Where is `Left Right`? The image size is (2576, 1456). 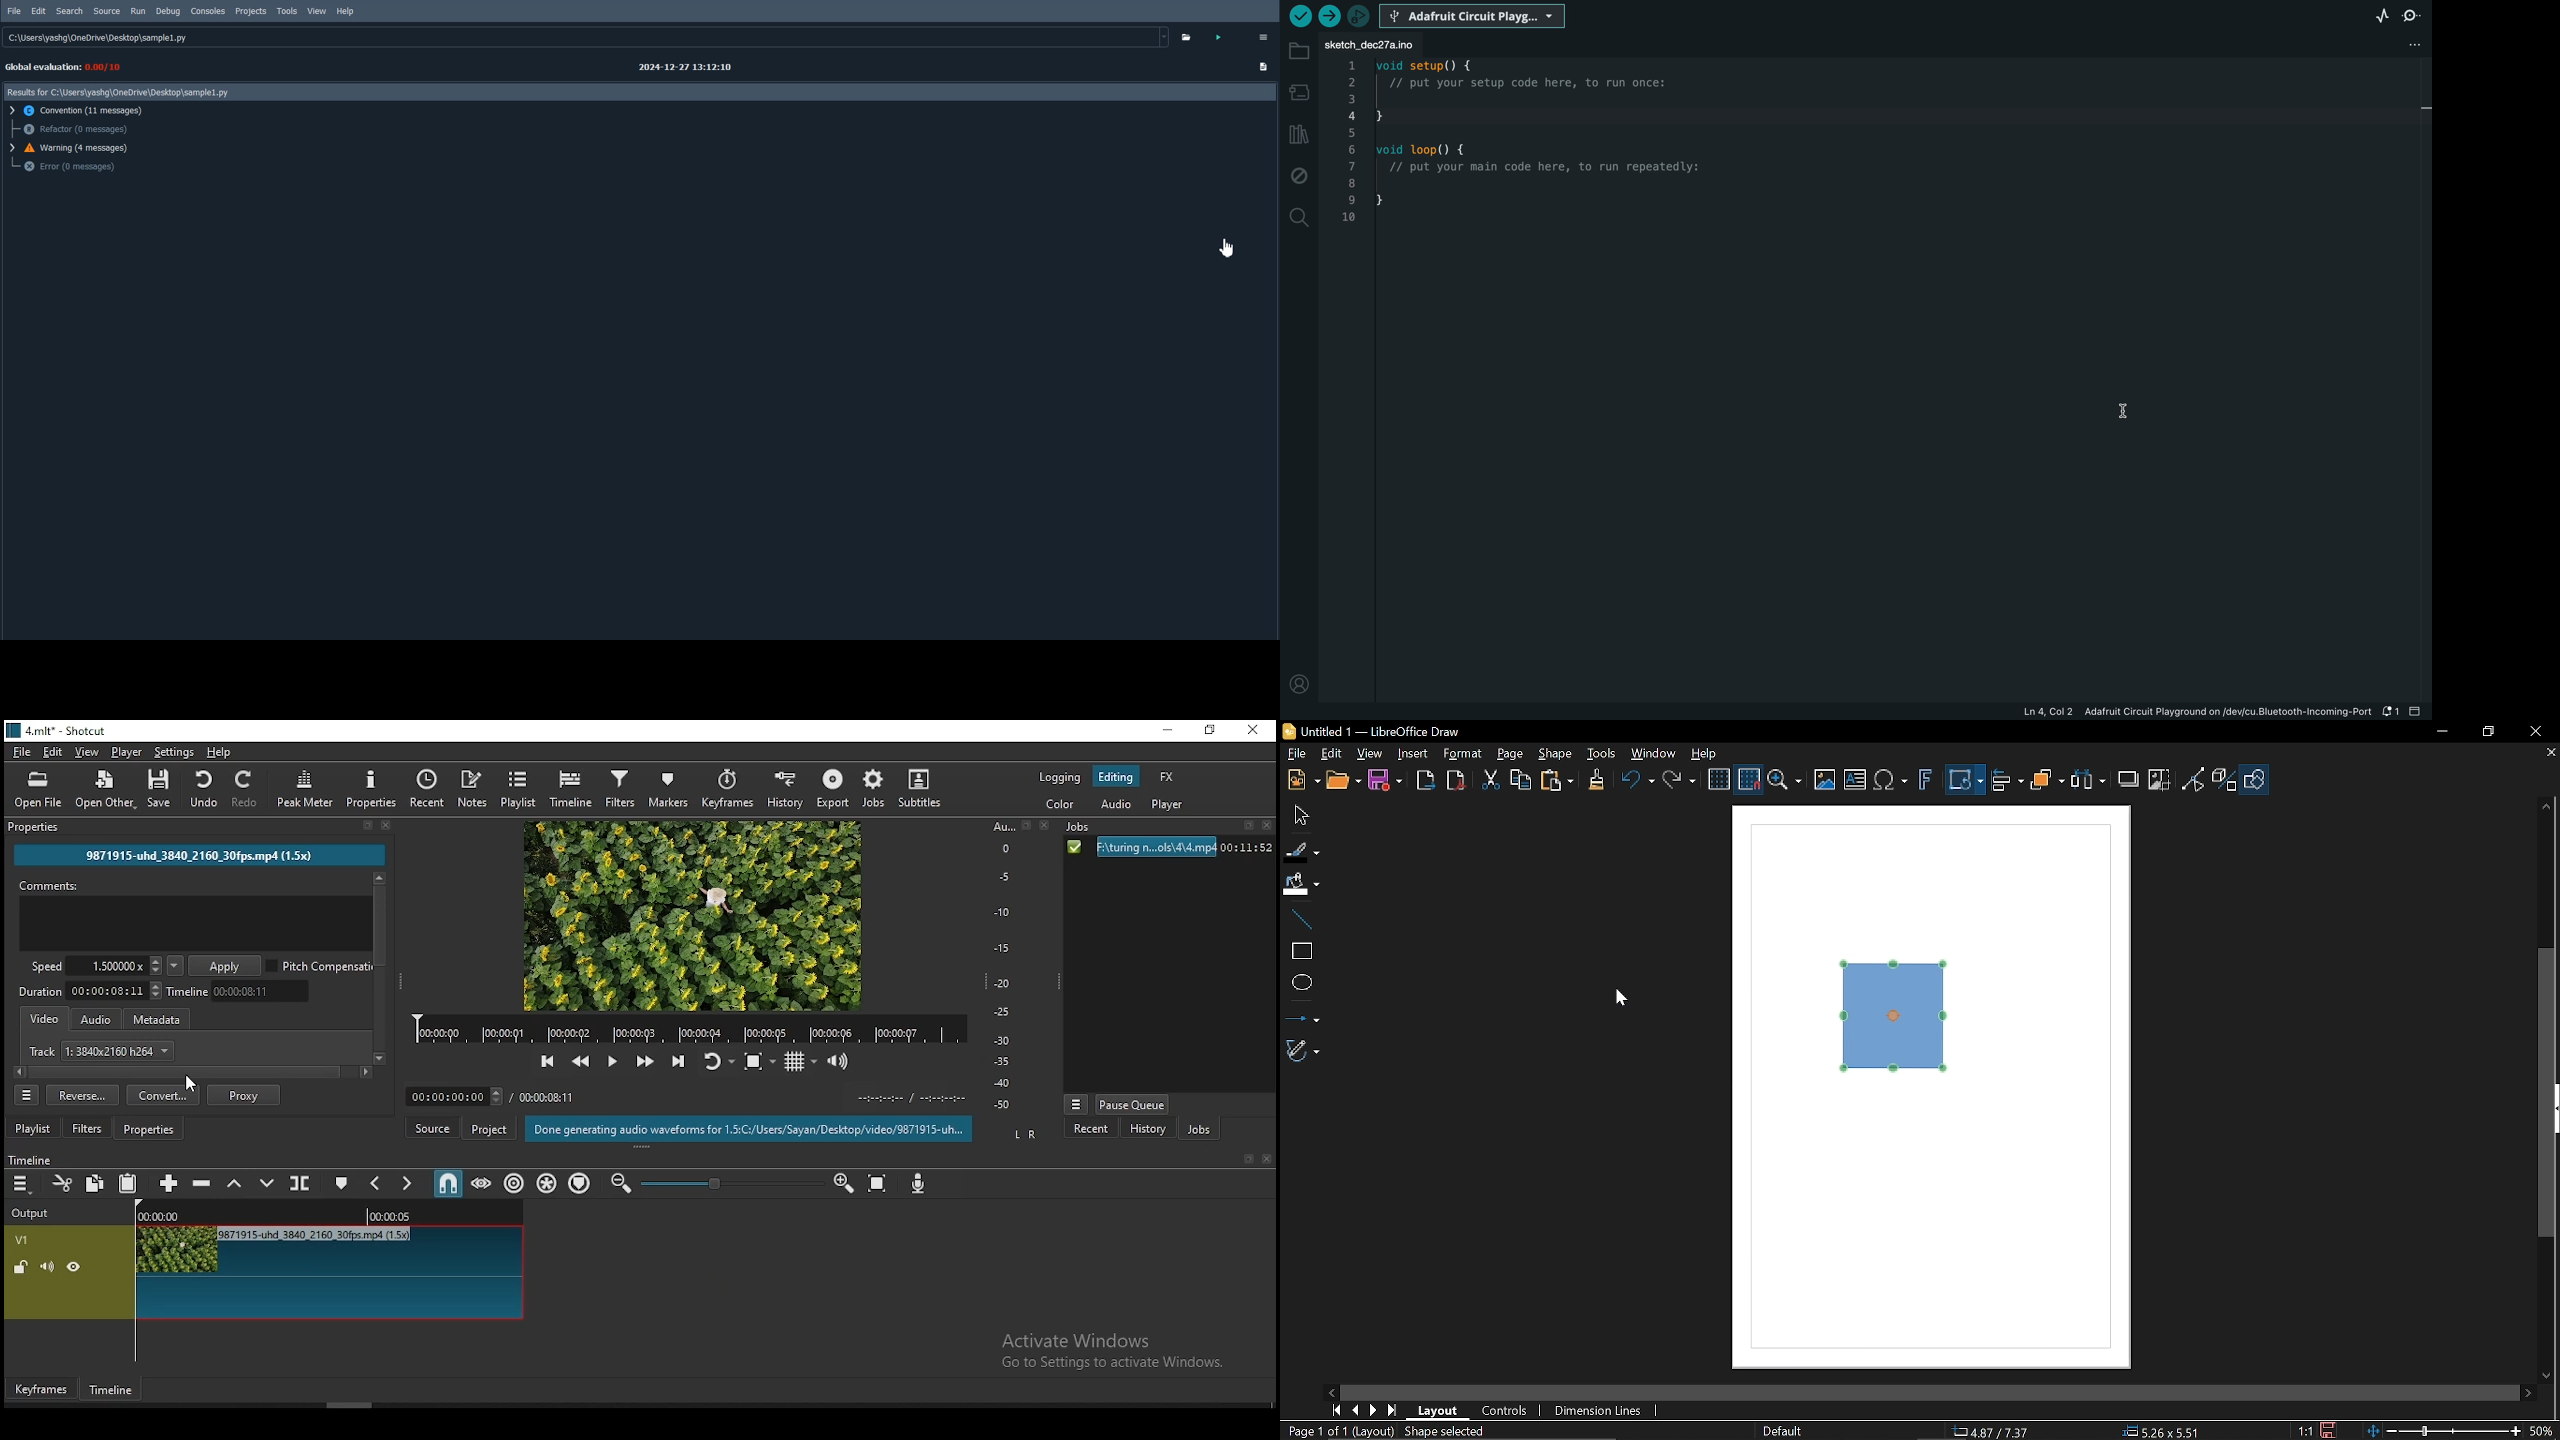
Left Right is located at coordinates (1023, 1134).